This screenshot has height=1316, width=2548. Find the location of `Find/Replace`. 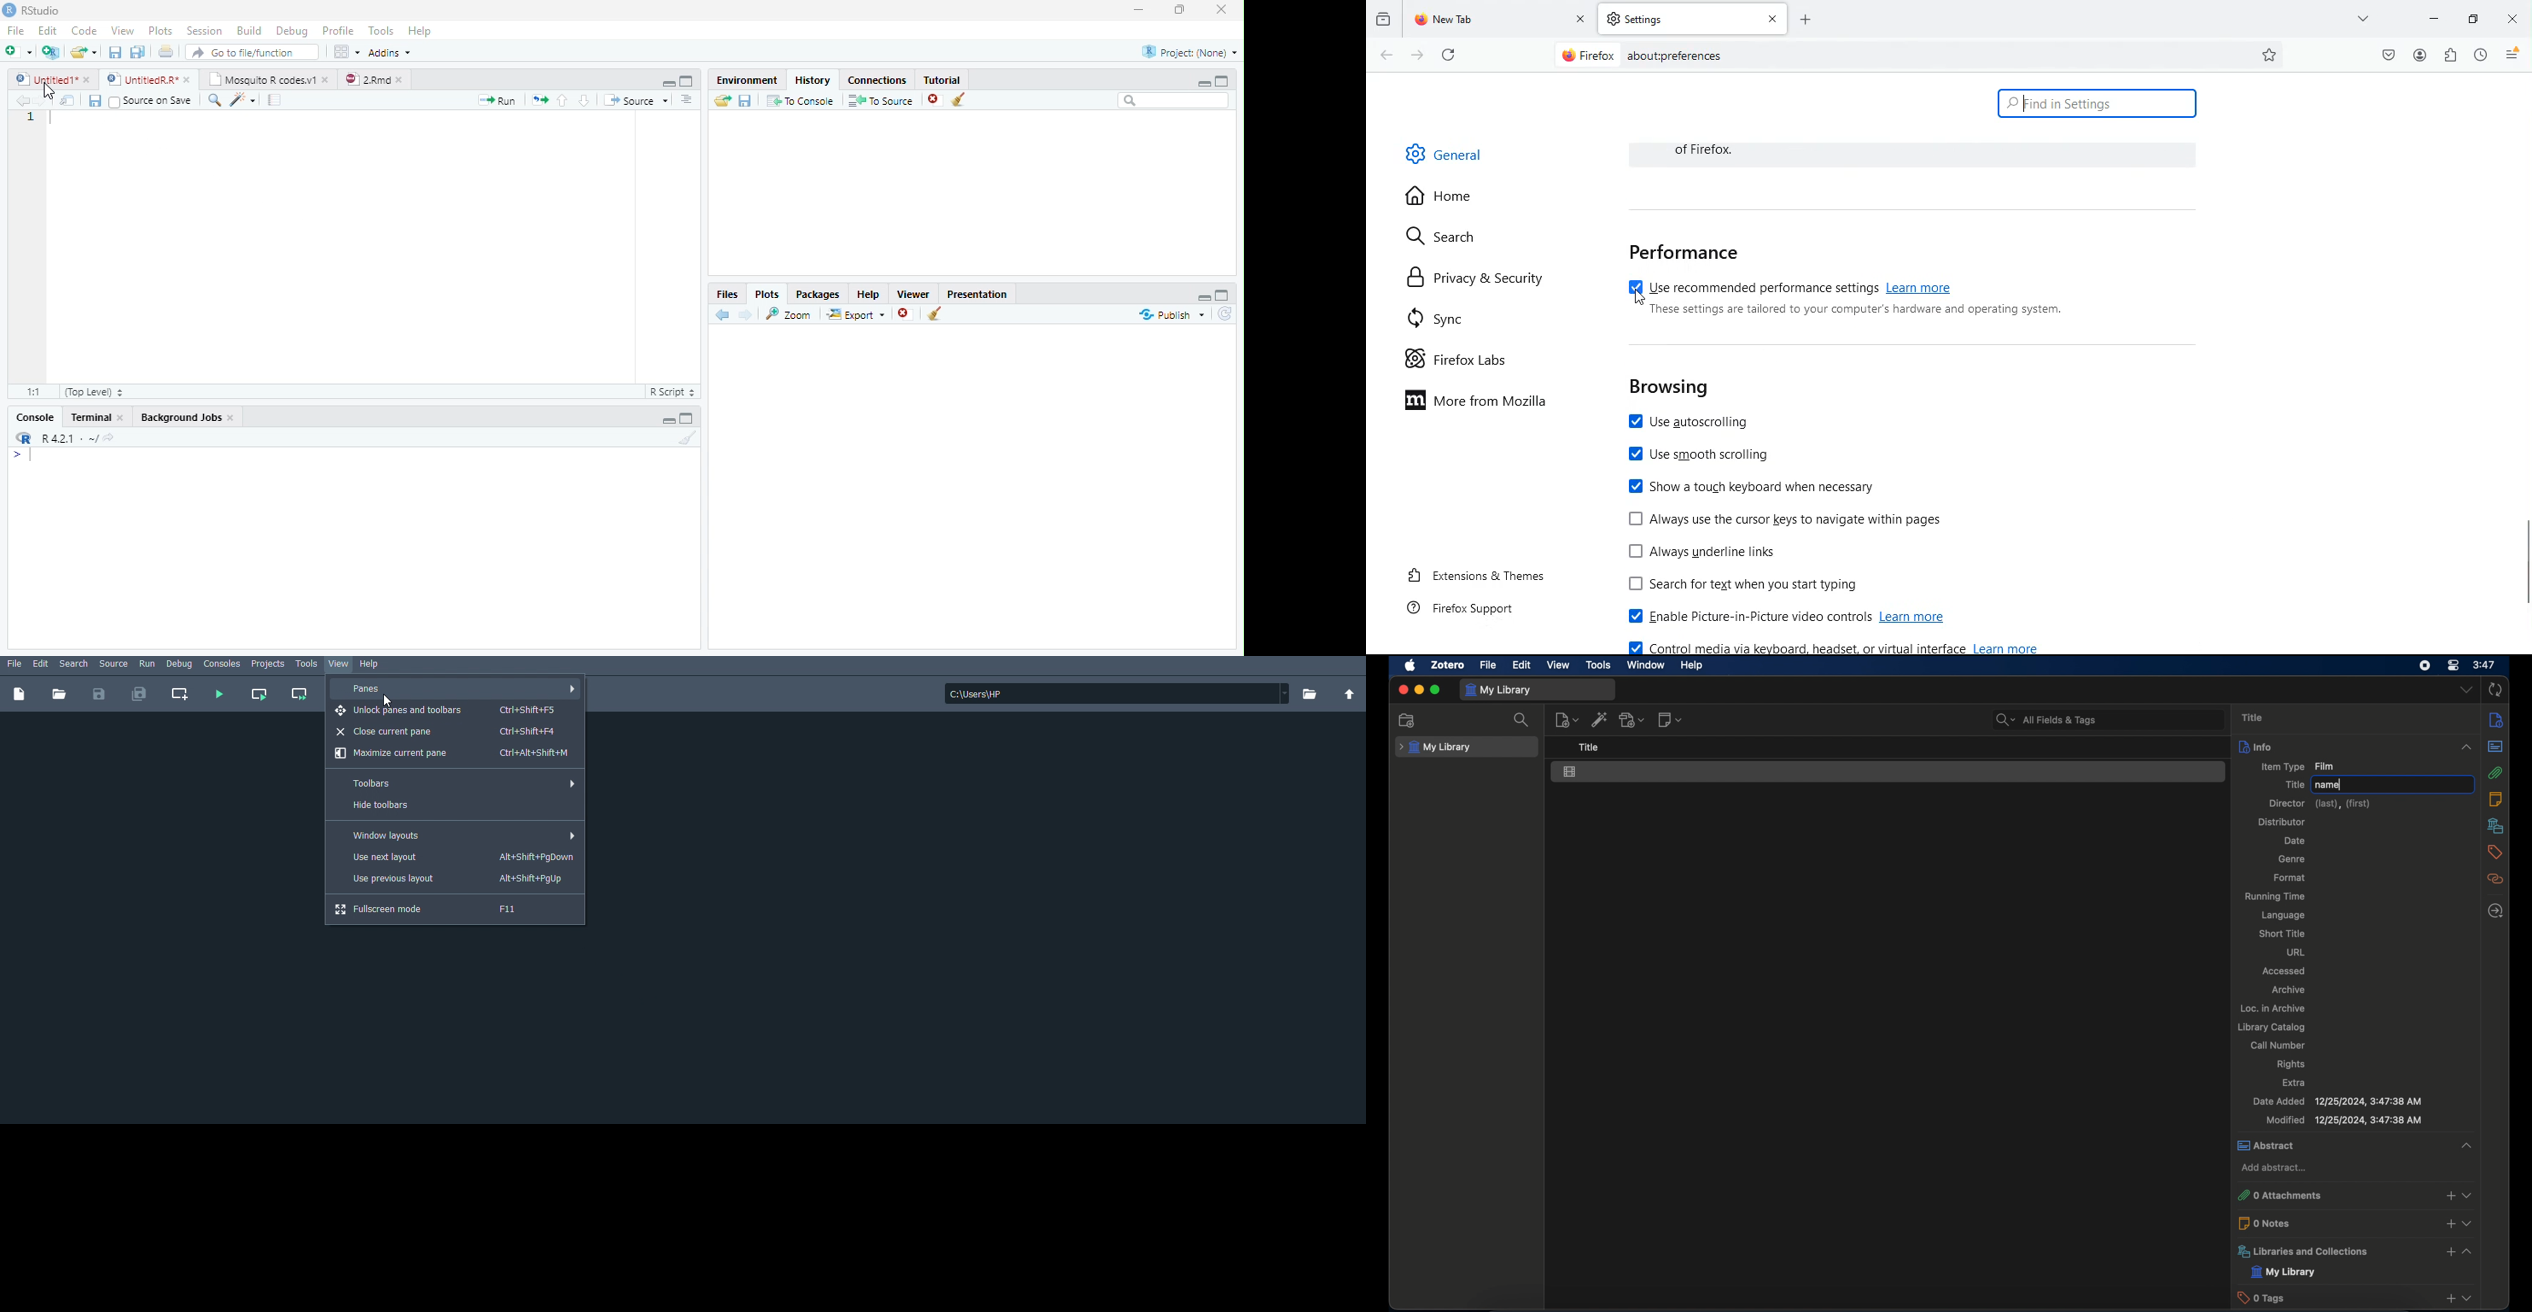

Find/Replace is located at coordinates (212, 100).